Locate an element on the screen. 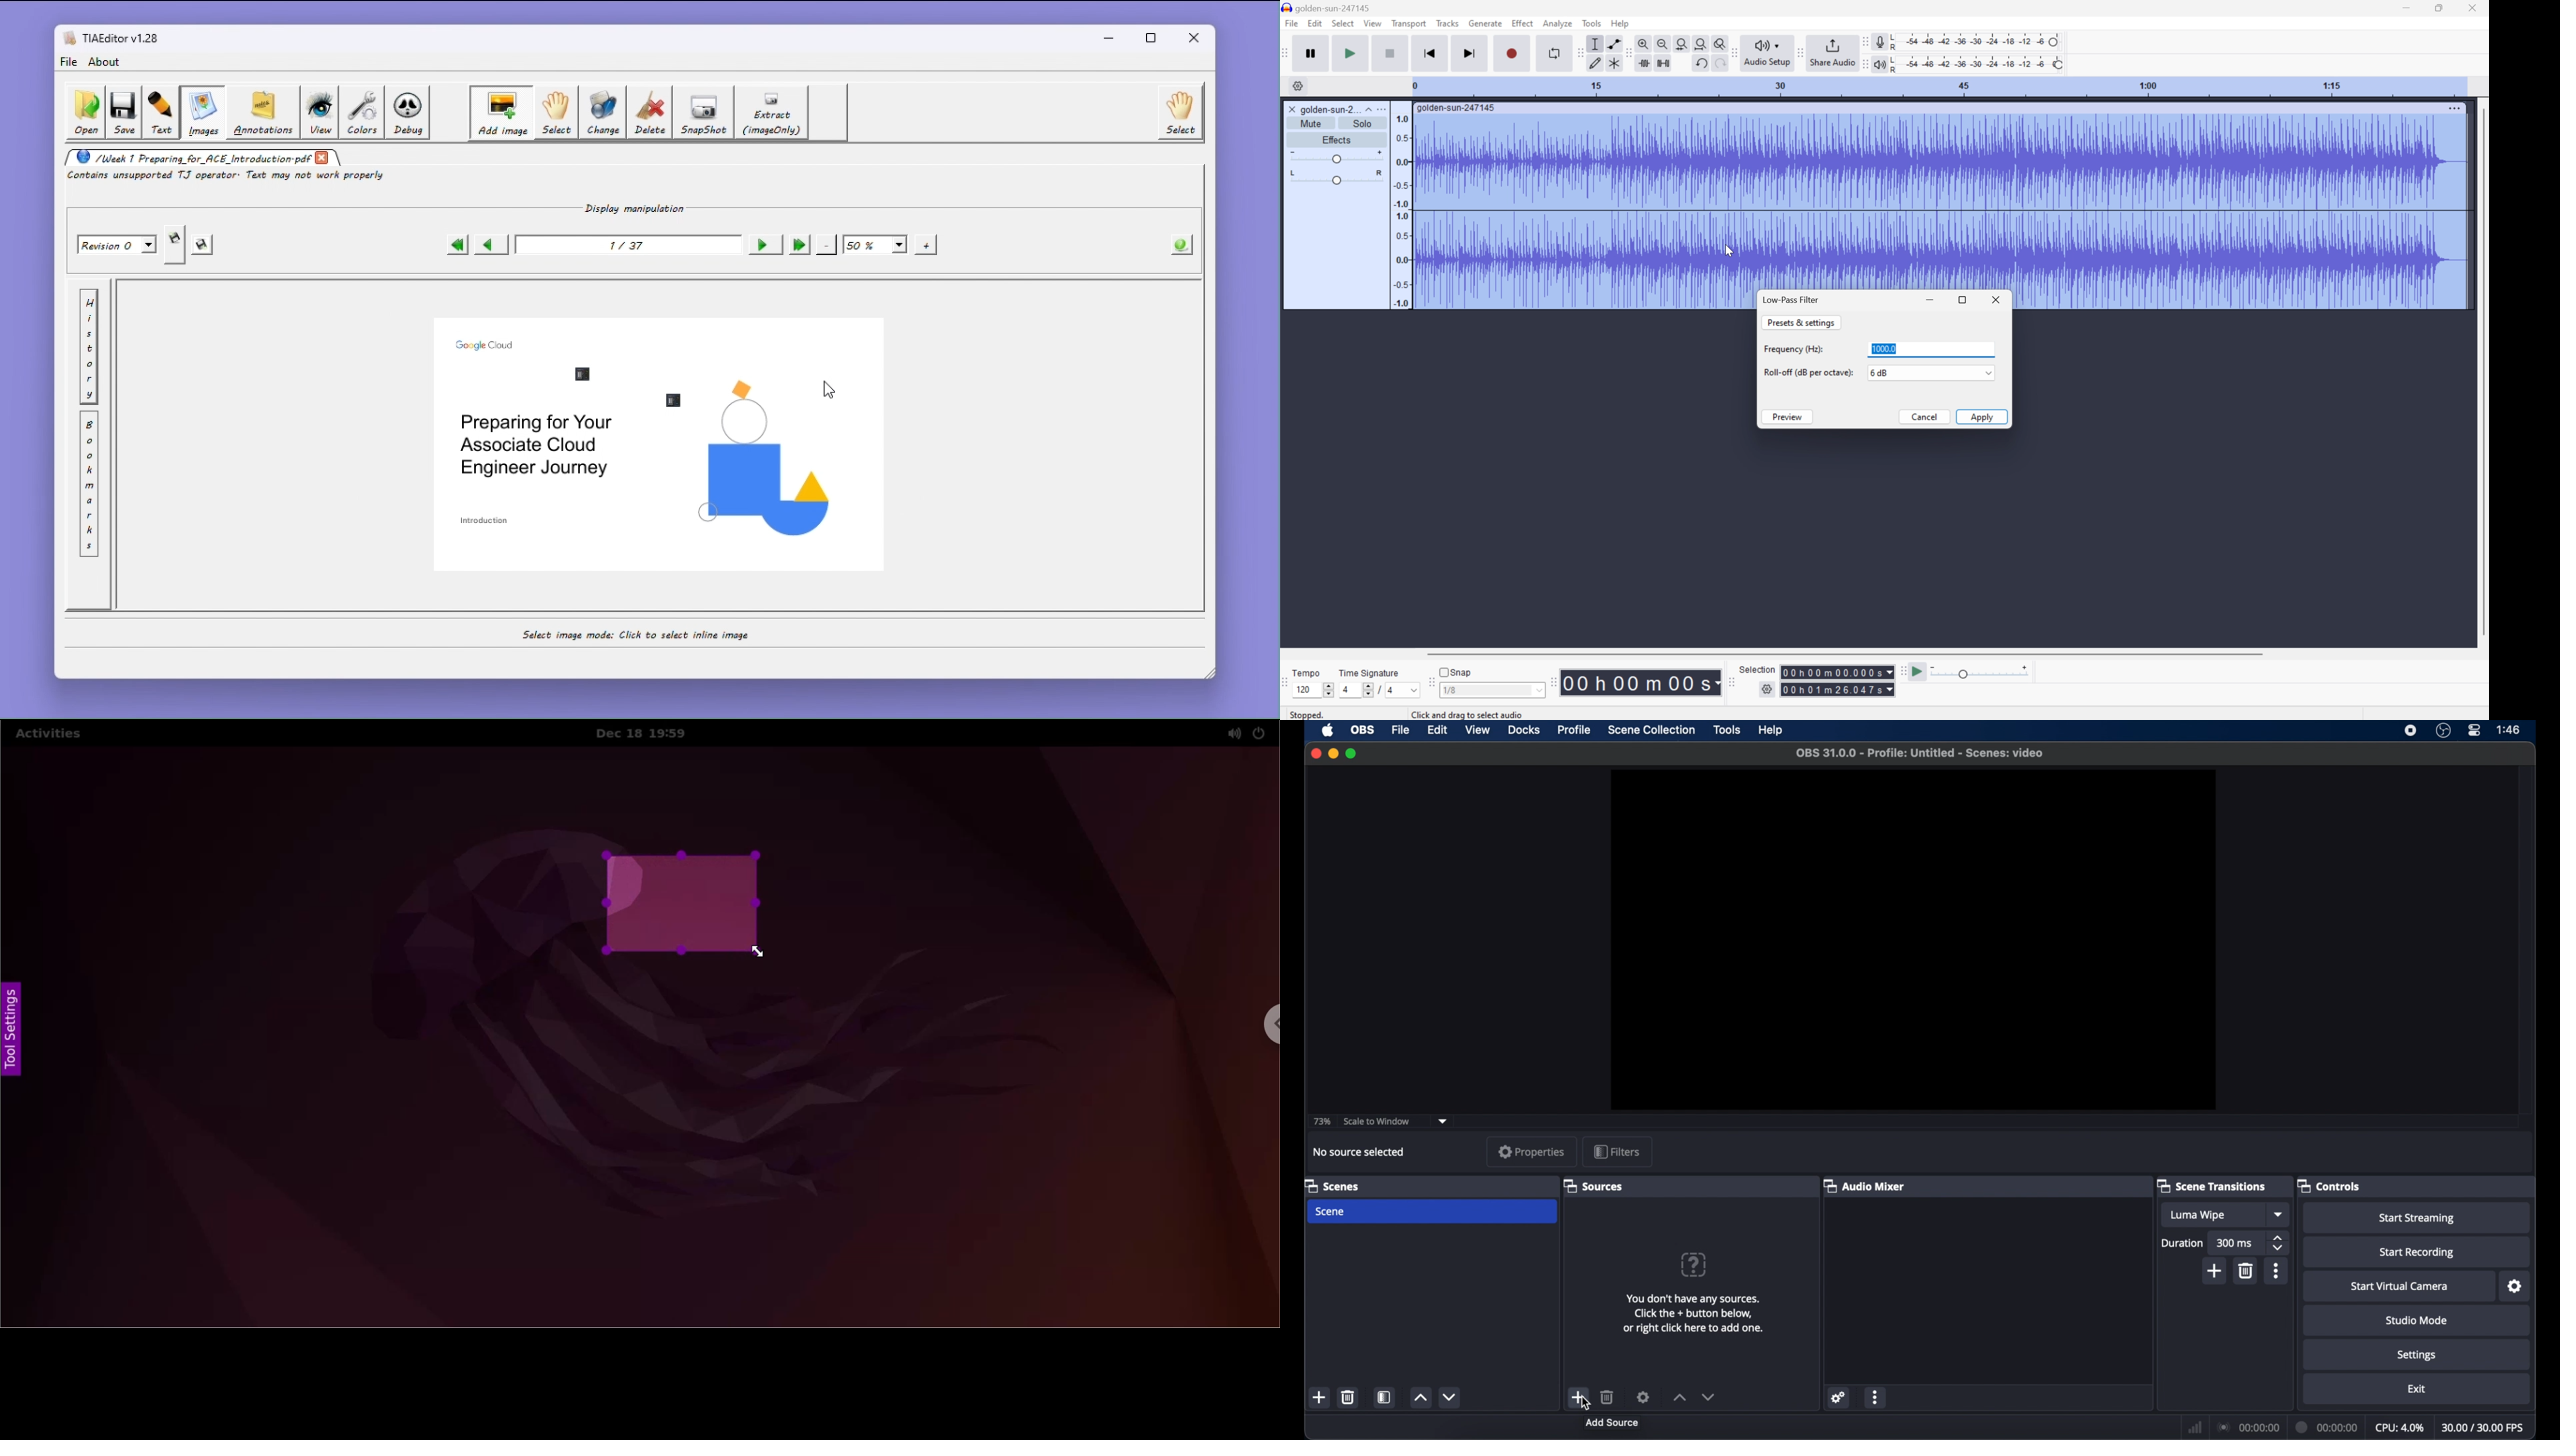 The width and height of the screenshot is (2576, 1456). start recording is located at coordinates (2419, 1253).